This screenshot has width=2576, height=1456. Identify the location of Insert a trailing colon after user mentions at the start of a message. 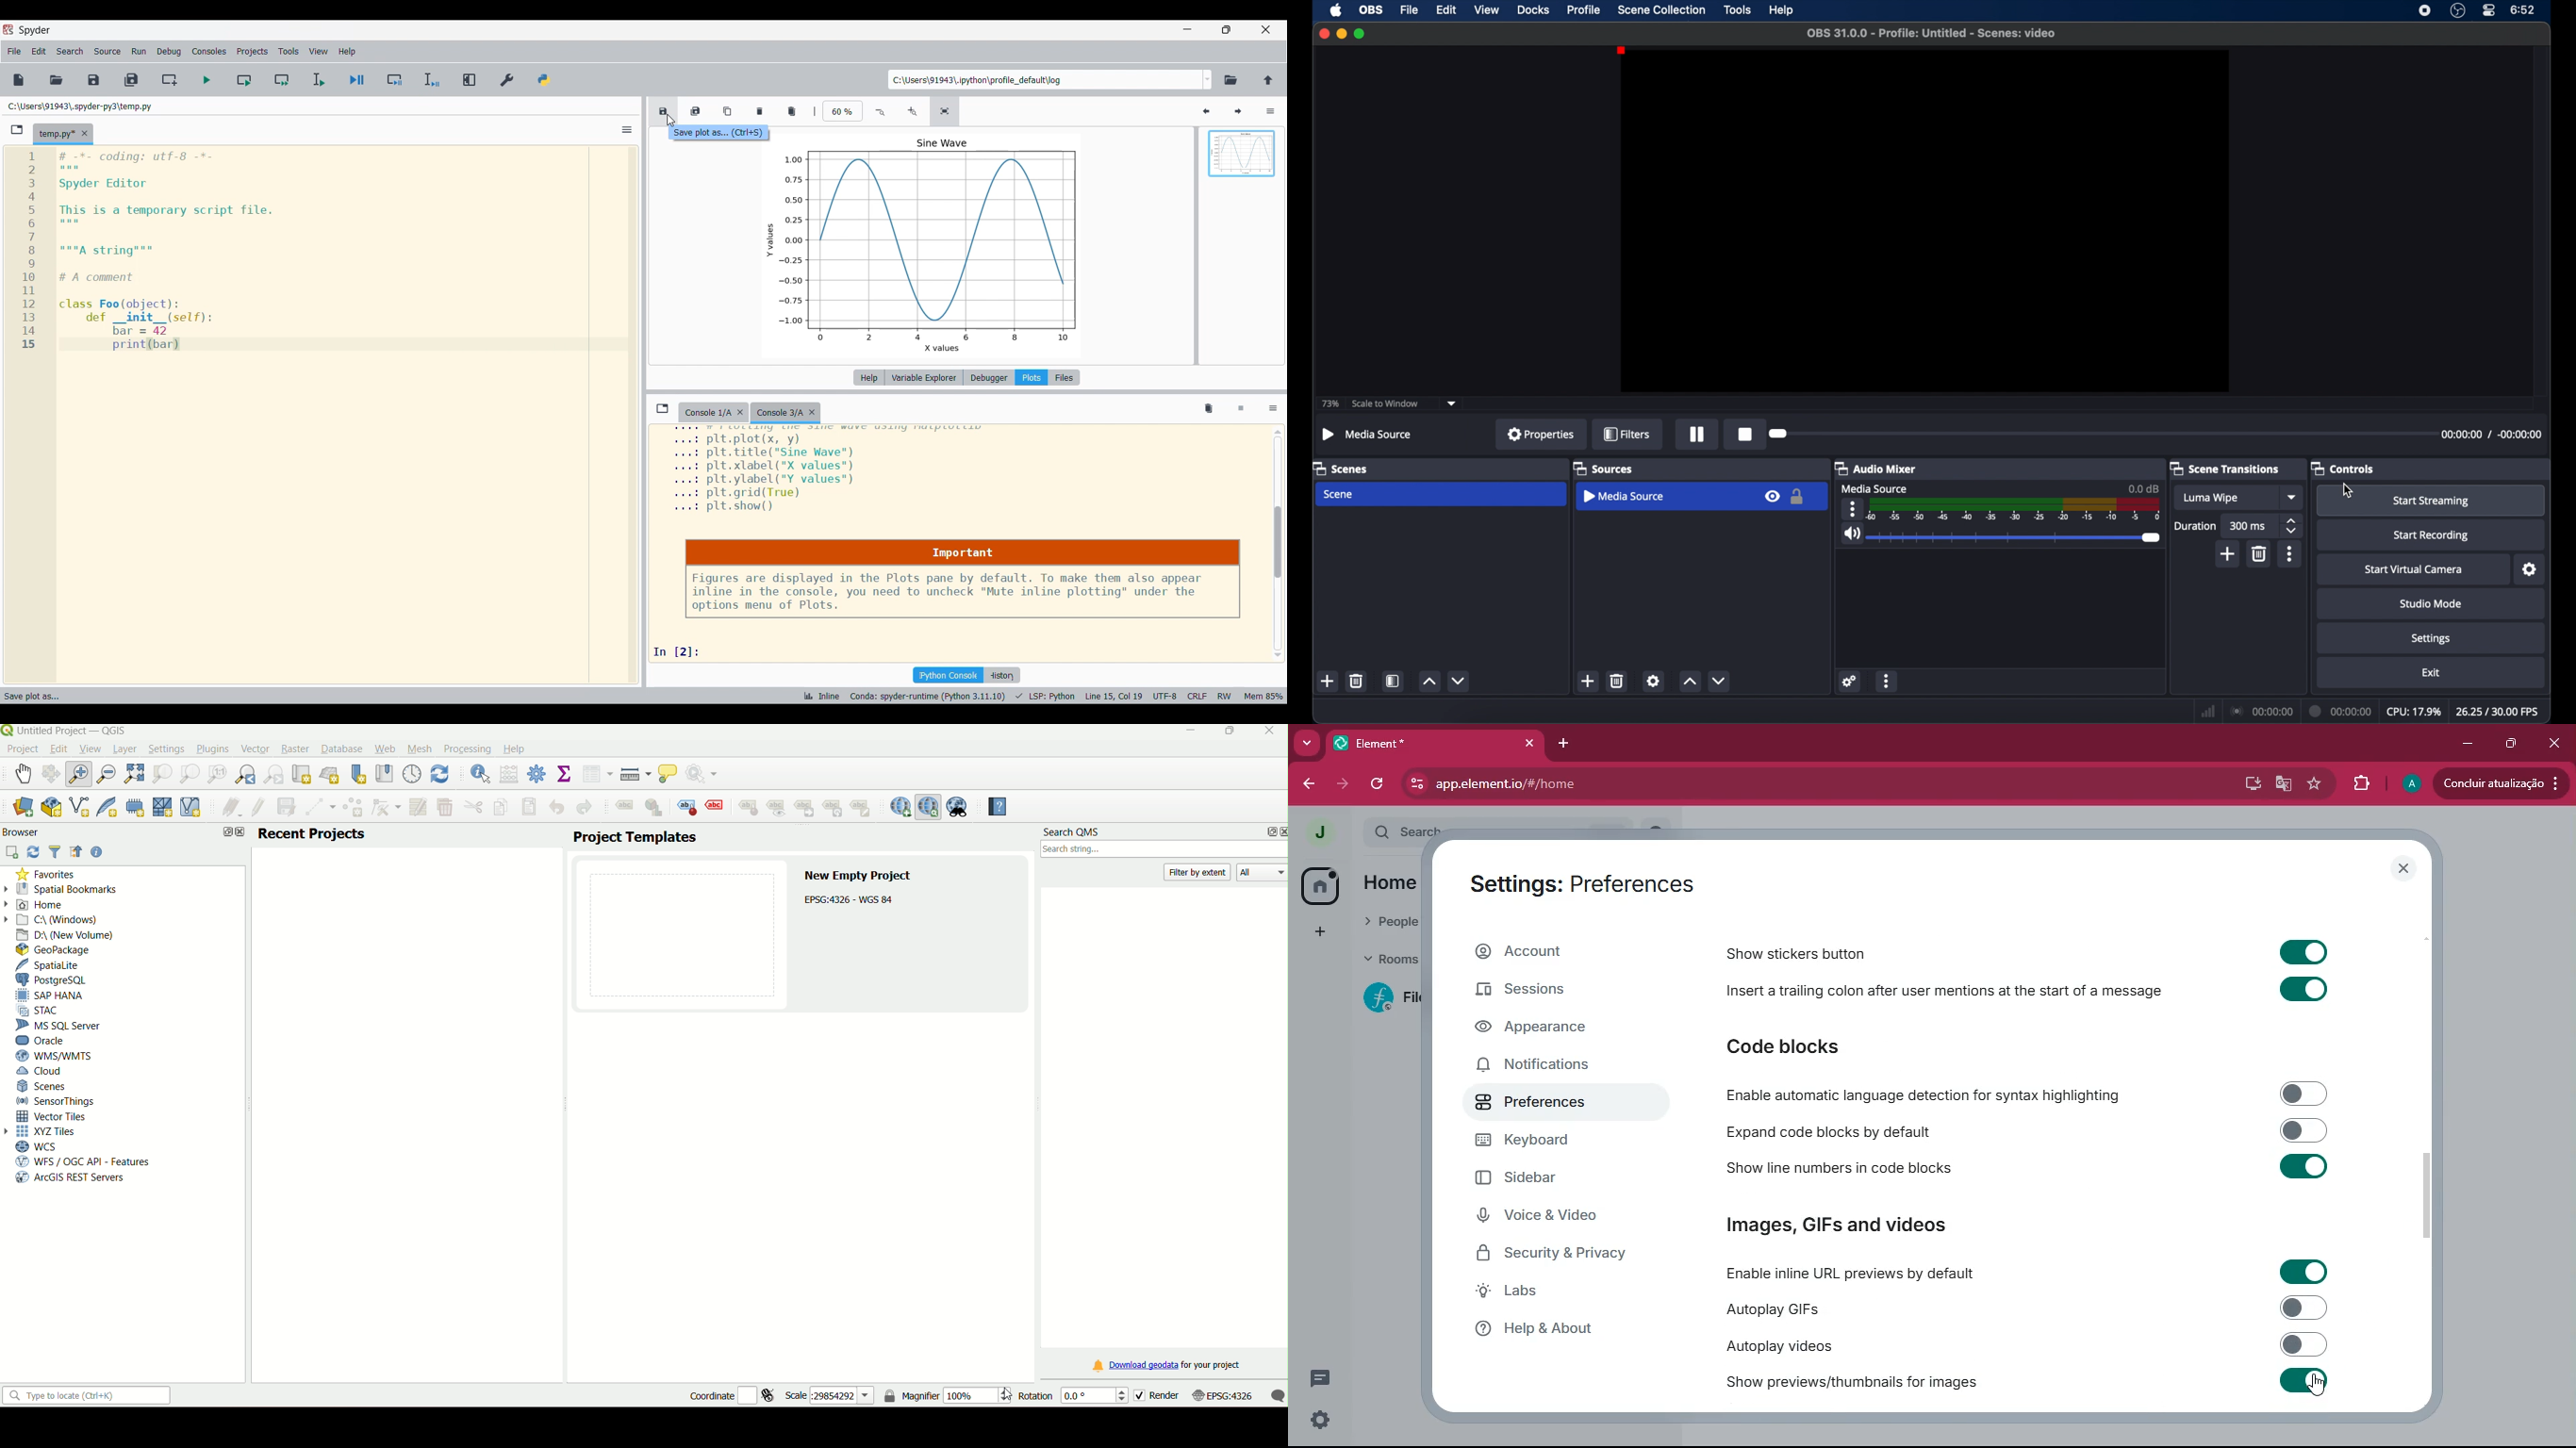
(1945, 993).